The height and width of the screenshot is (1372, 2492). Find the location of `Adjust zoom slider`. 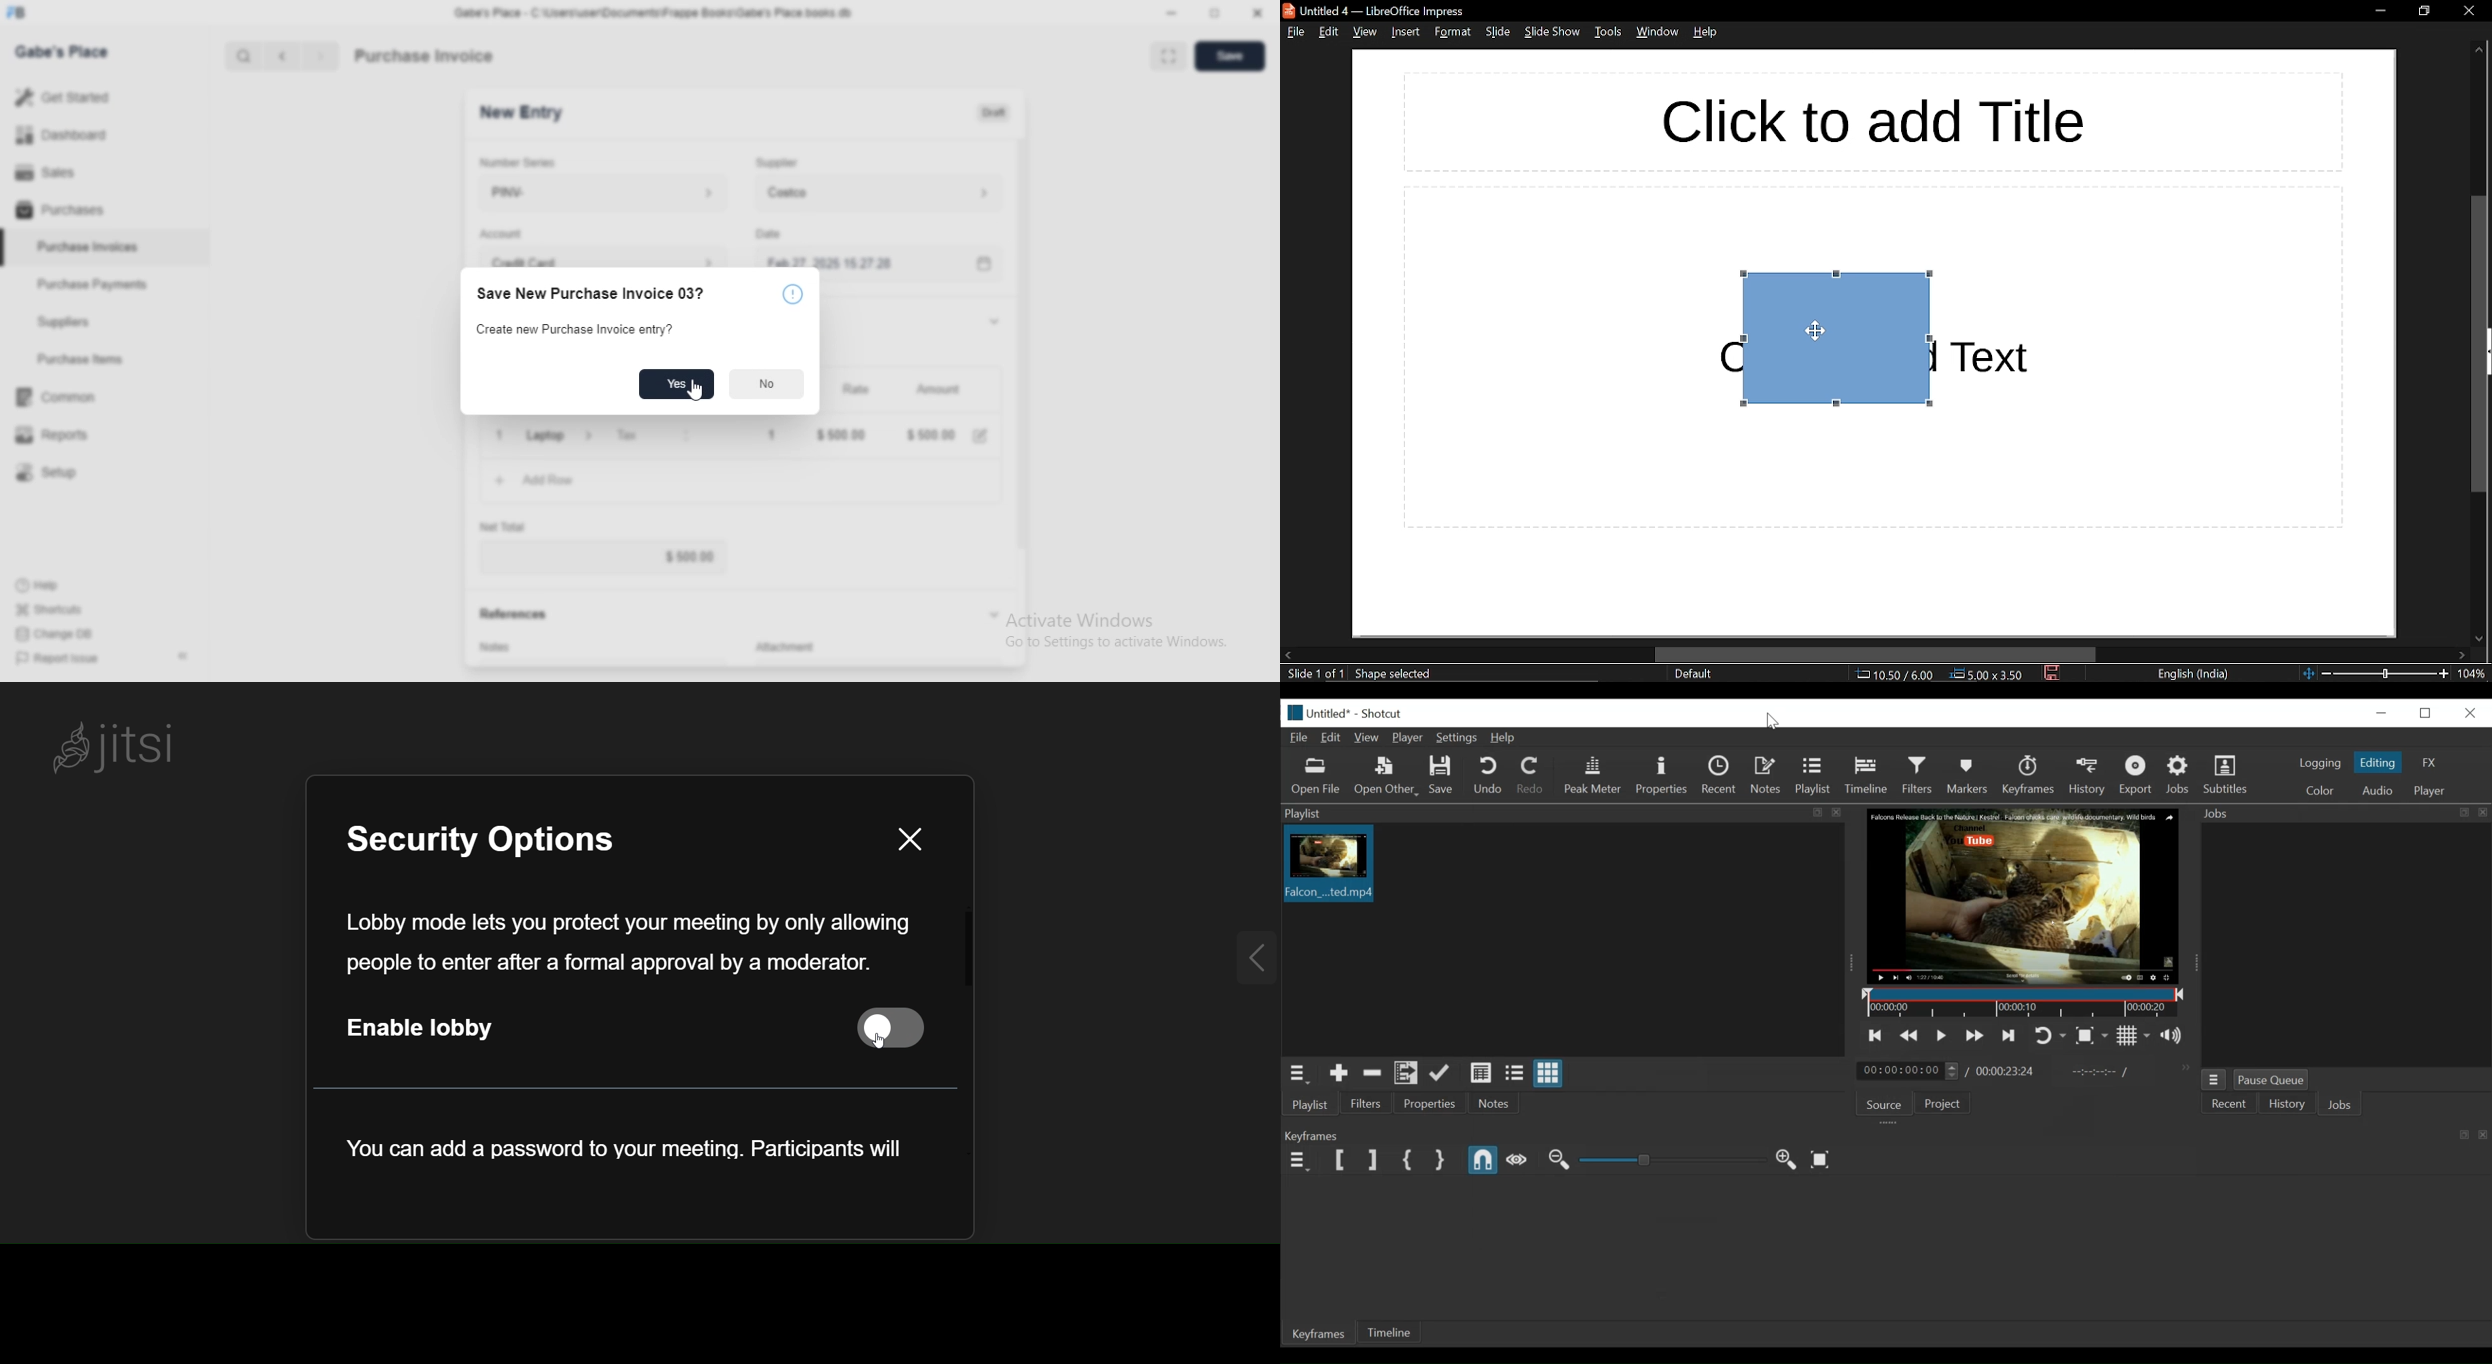

Adjust zoom slider is located at coordinates (1675, 1159).